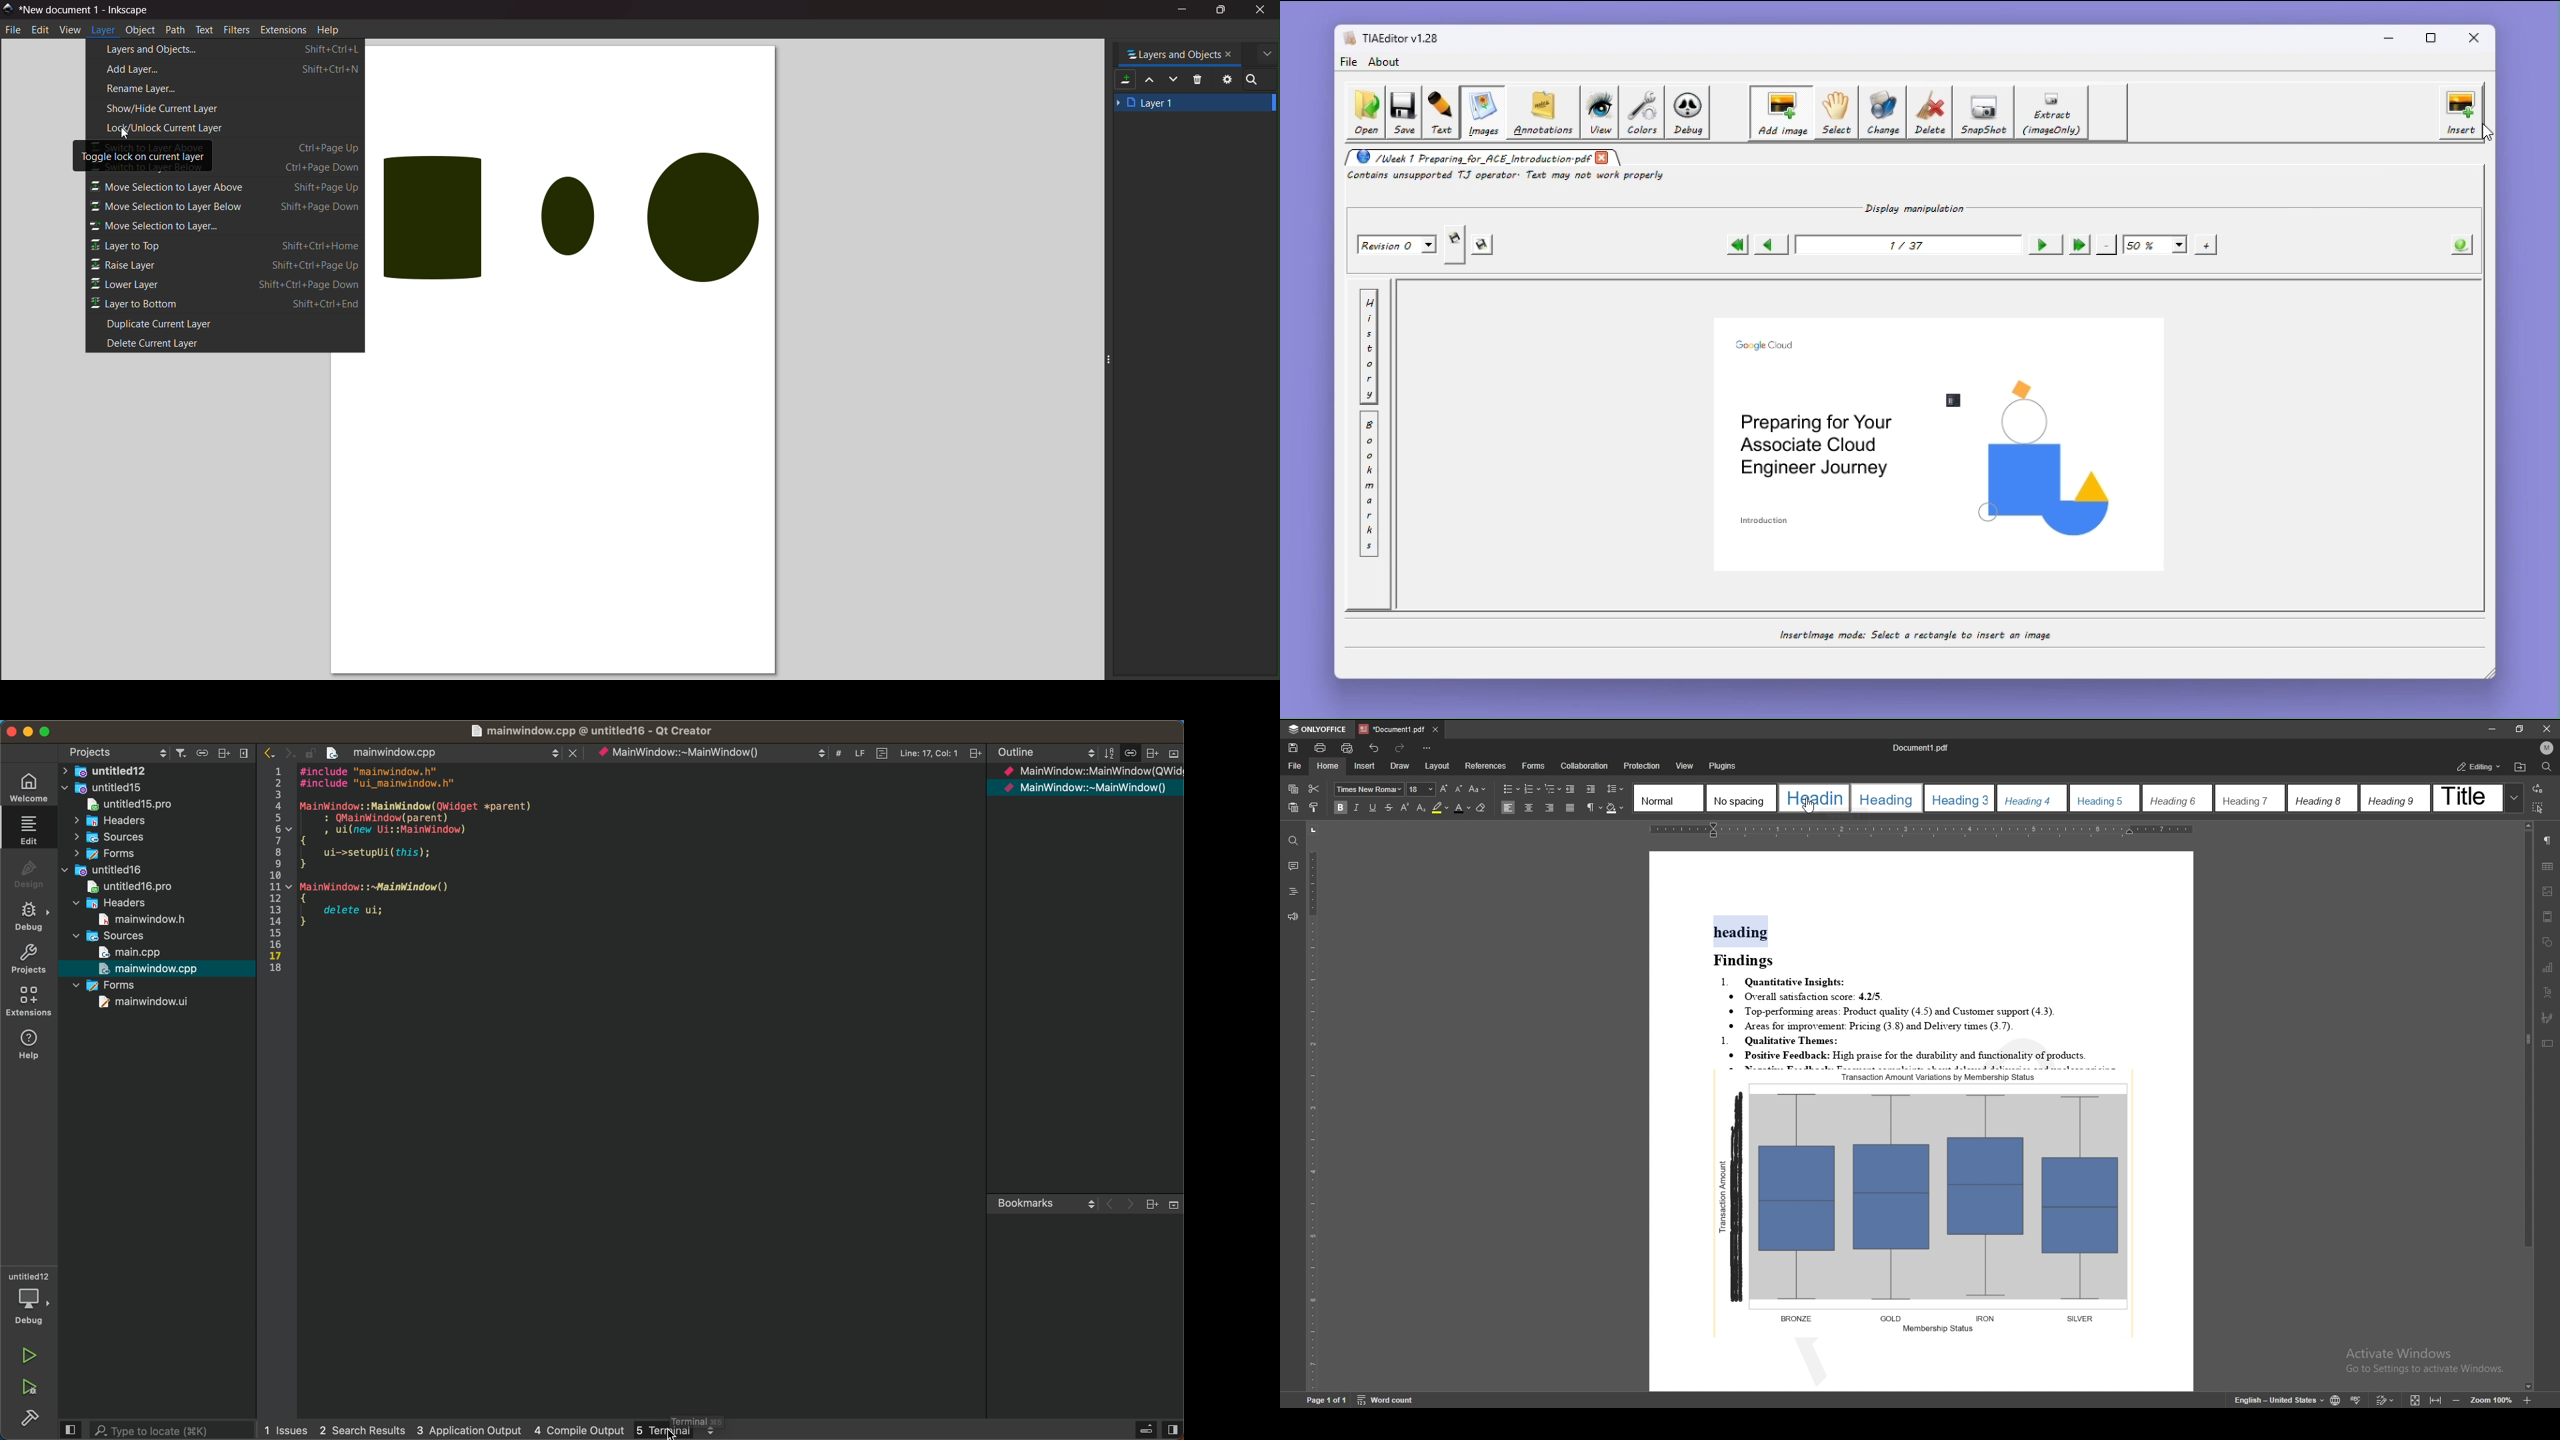  What do you see at coordinates (1321, 748) in the screenshot?
I see `print` at bounding box center [1321, 748].